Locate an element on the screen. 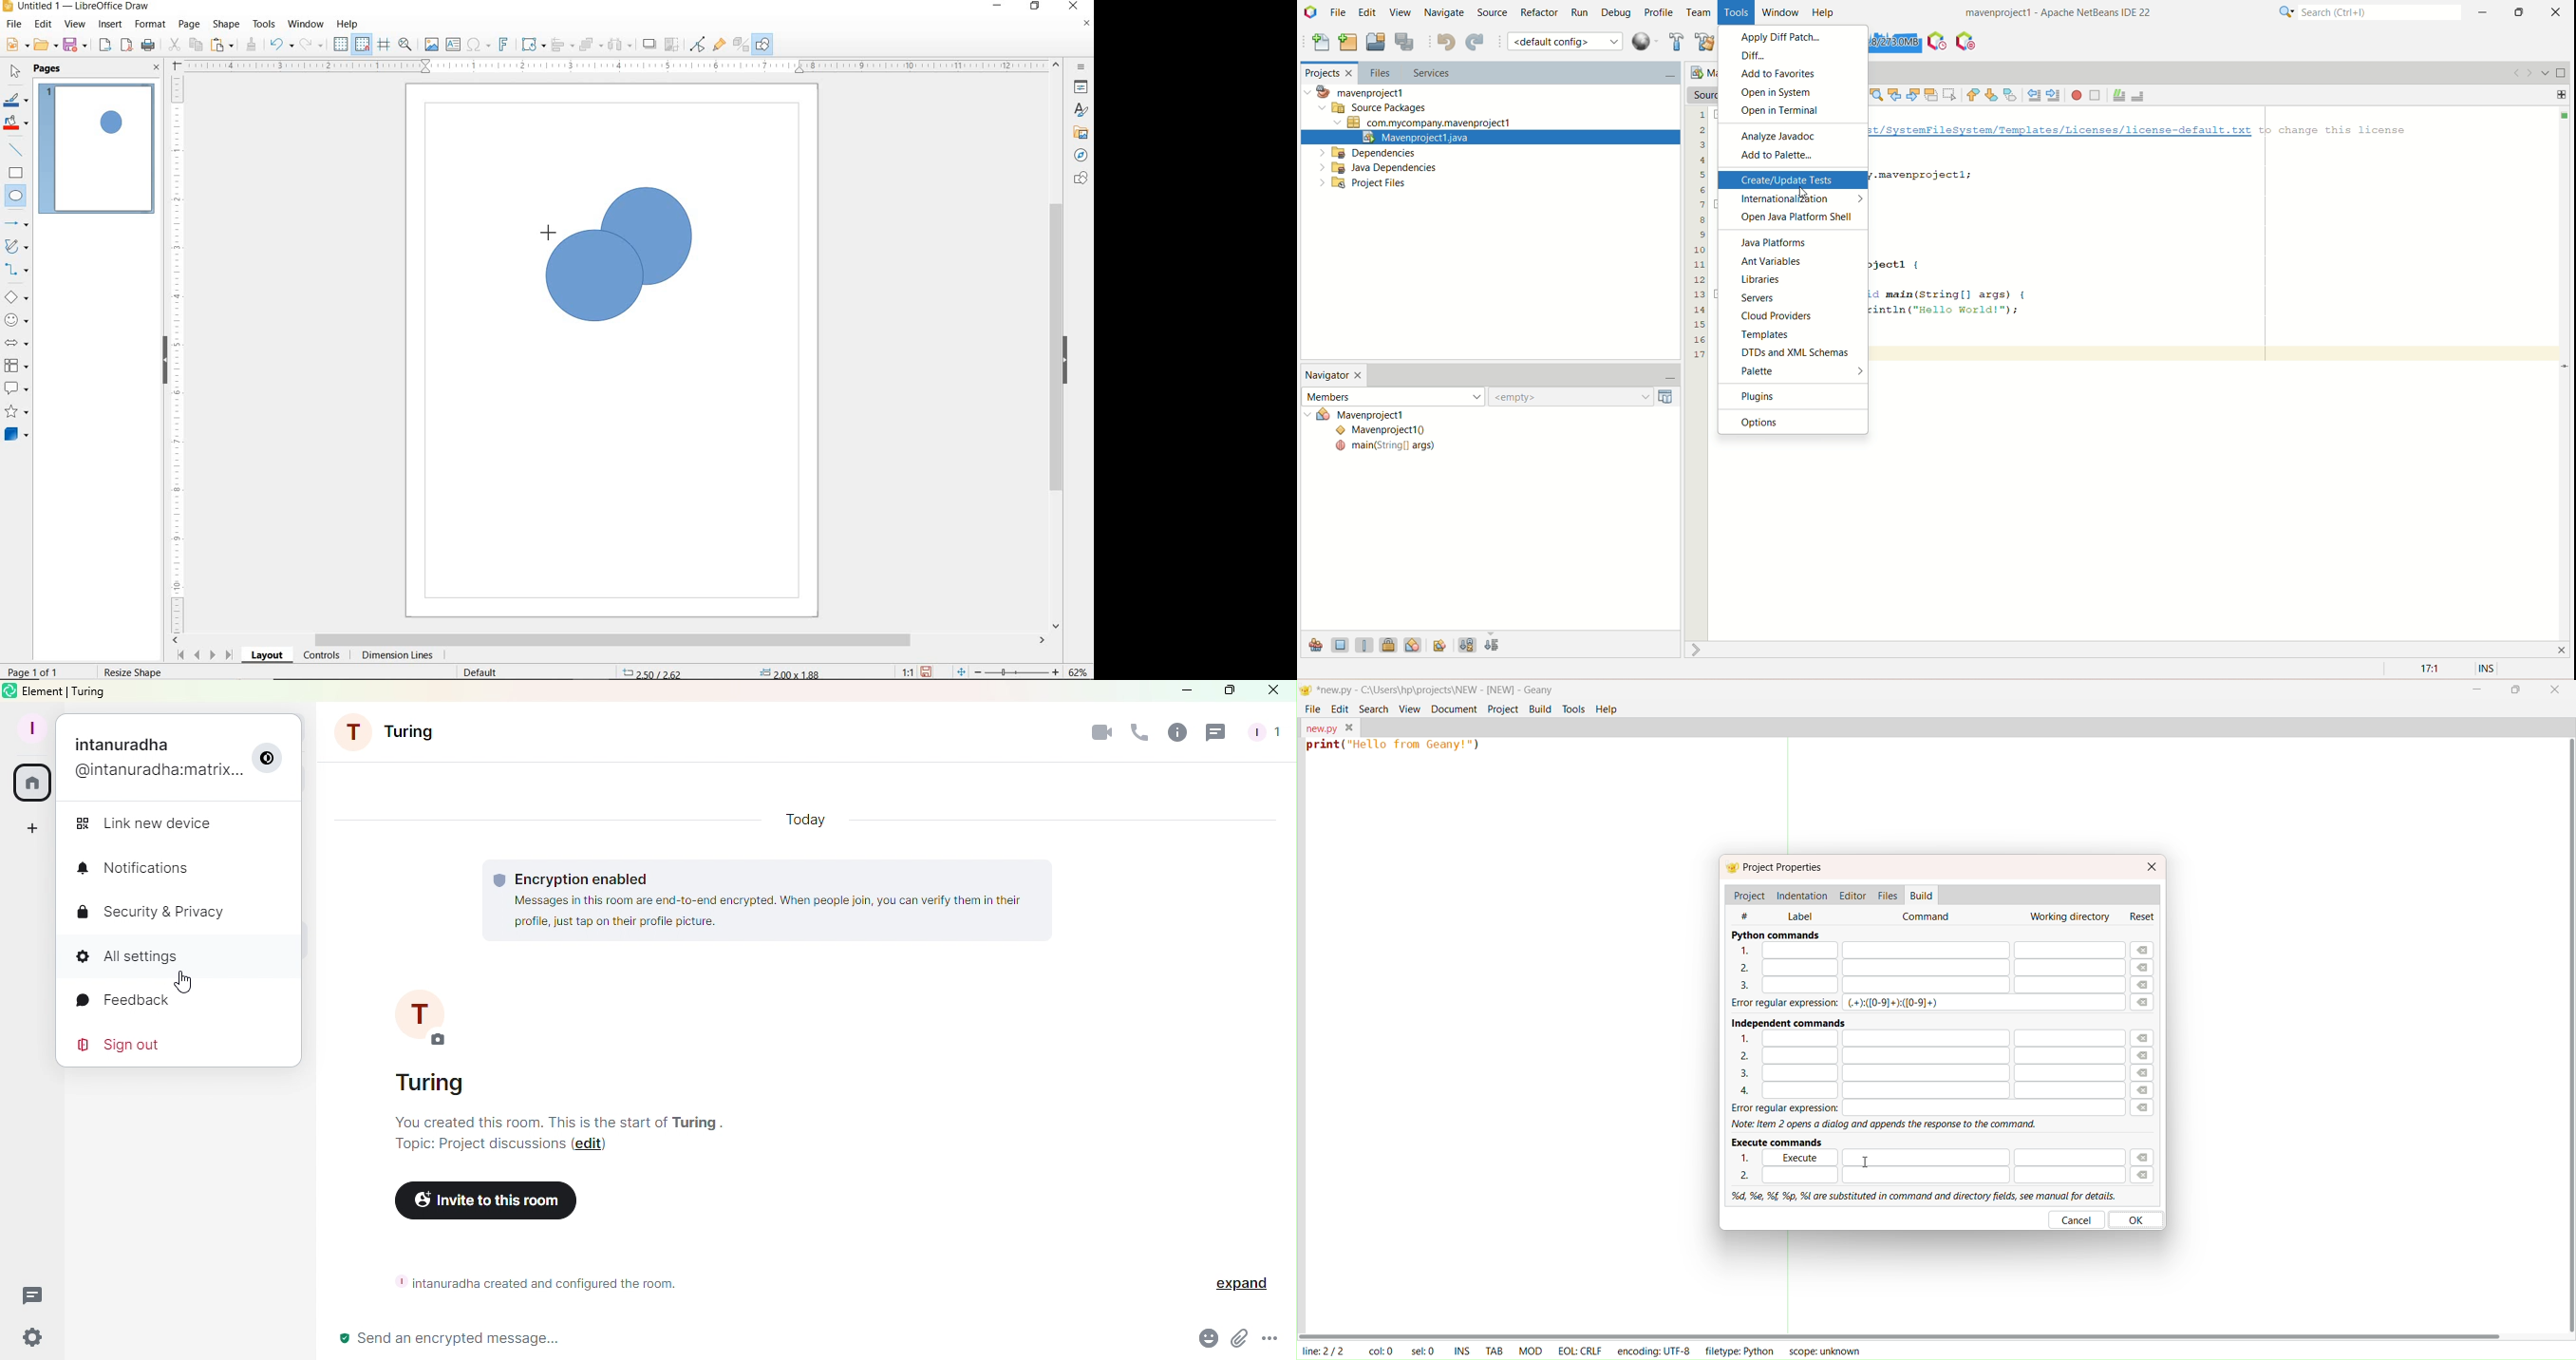  Profile is located at coordinates (28, 727).